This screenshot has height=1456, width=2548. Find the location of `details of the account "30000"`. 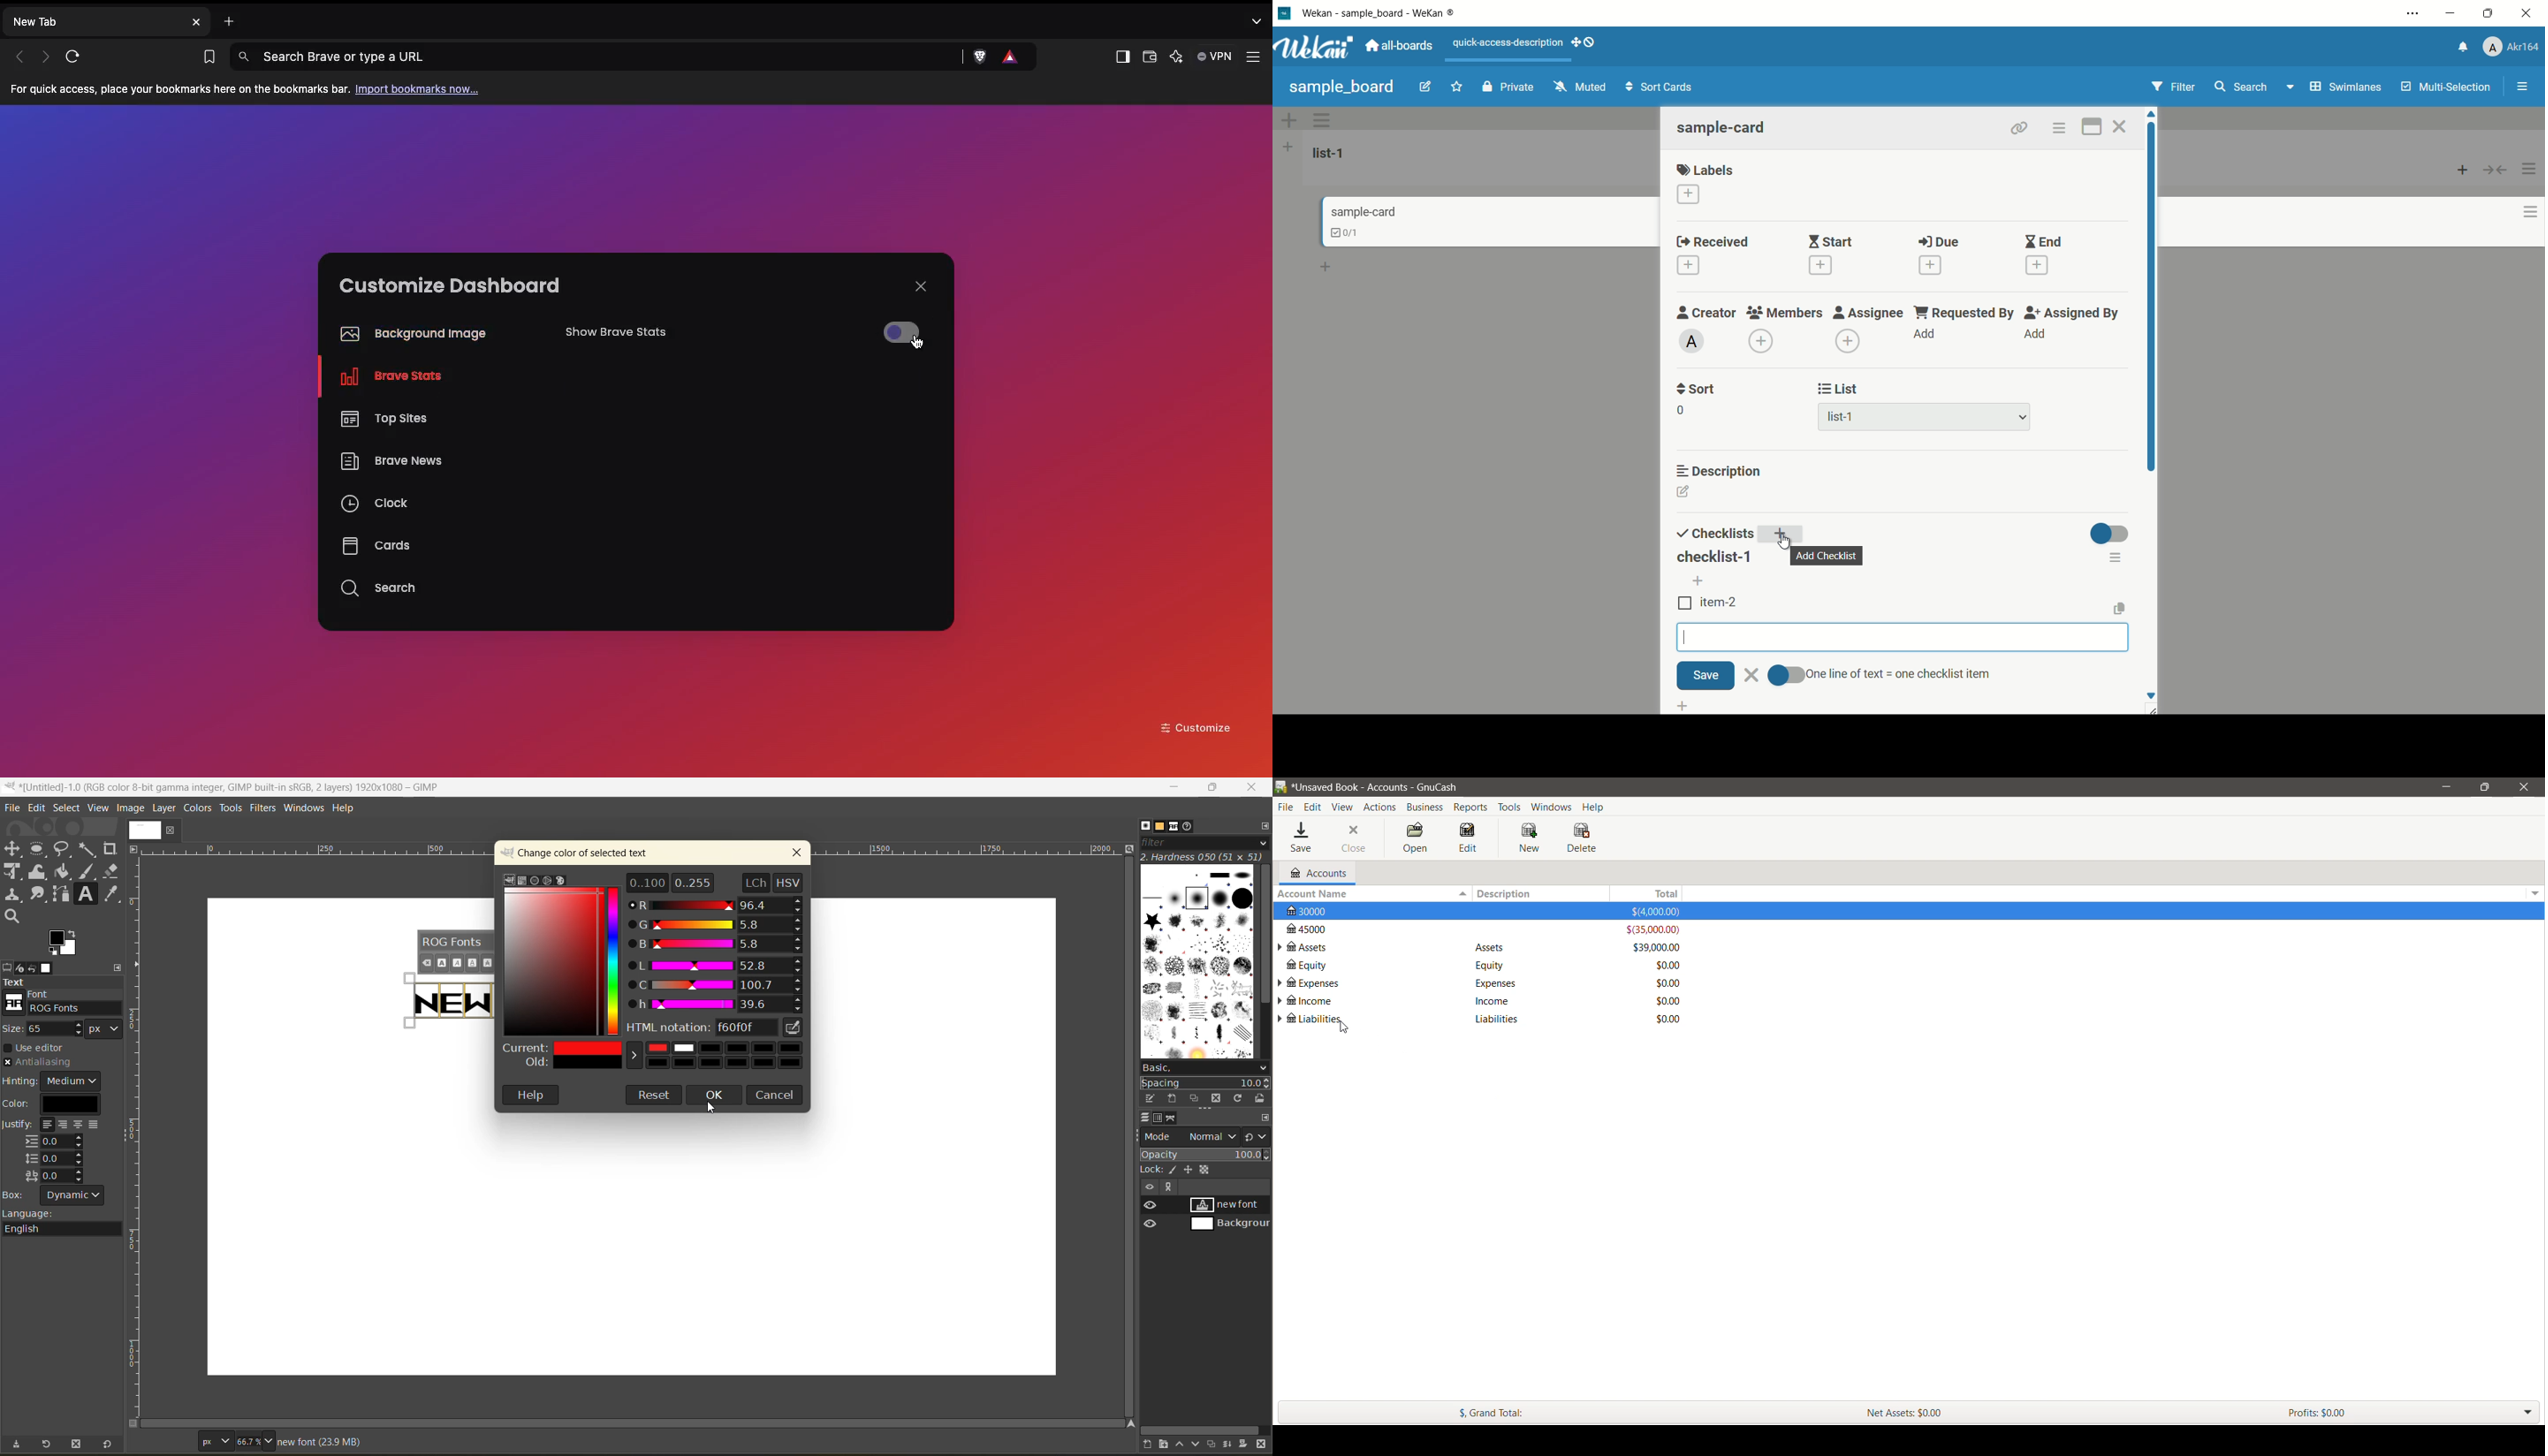

details of the account "30000" is located at coordinates (1486, 912).